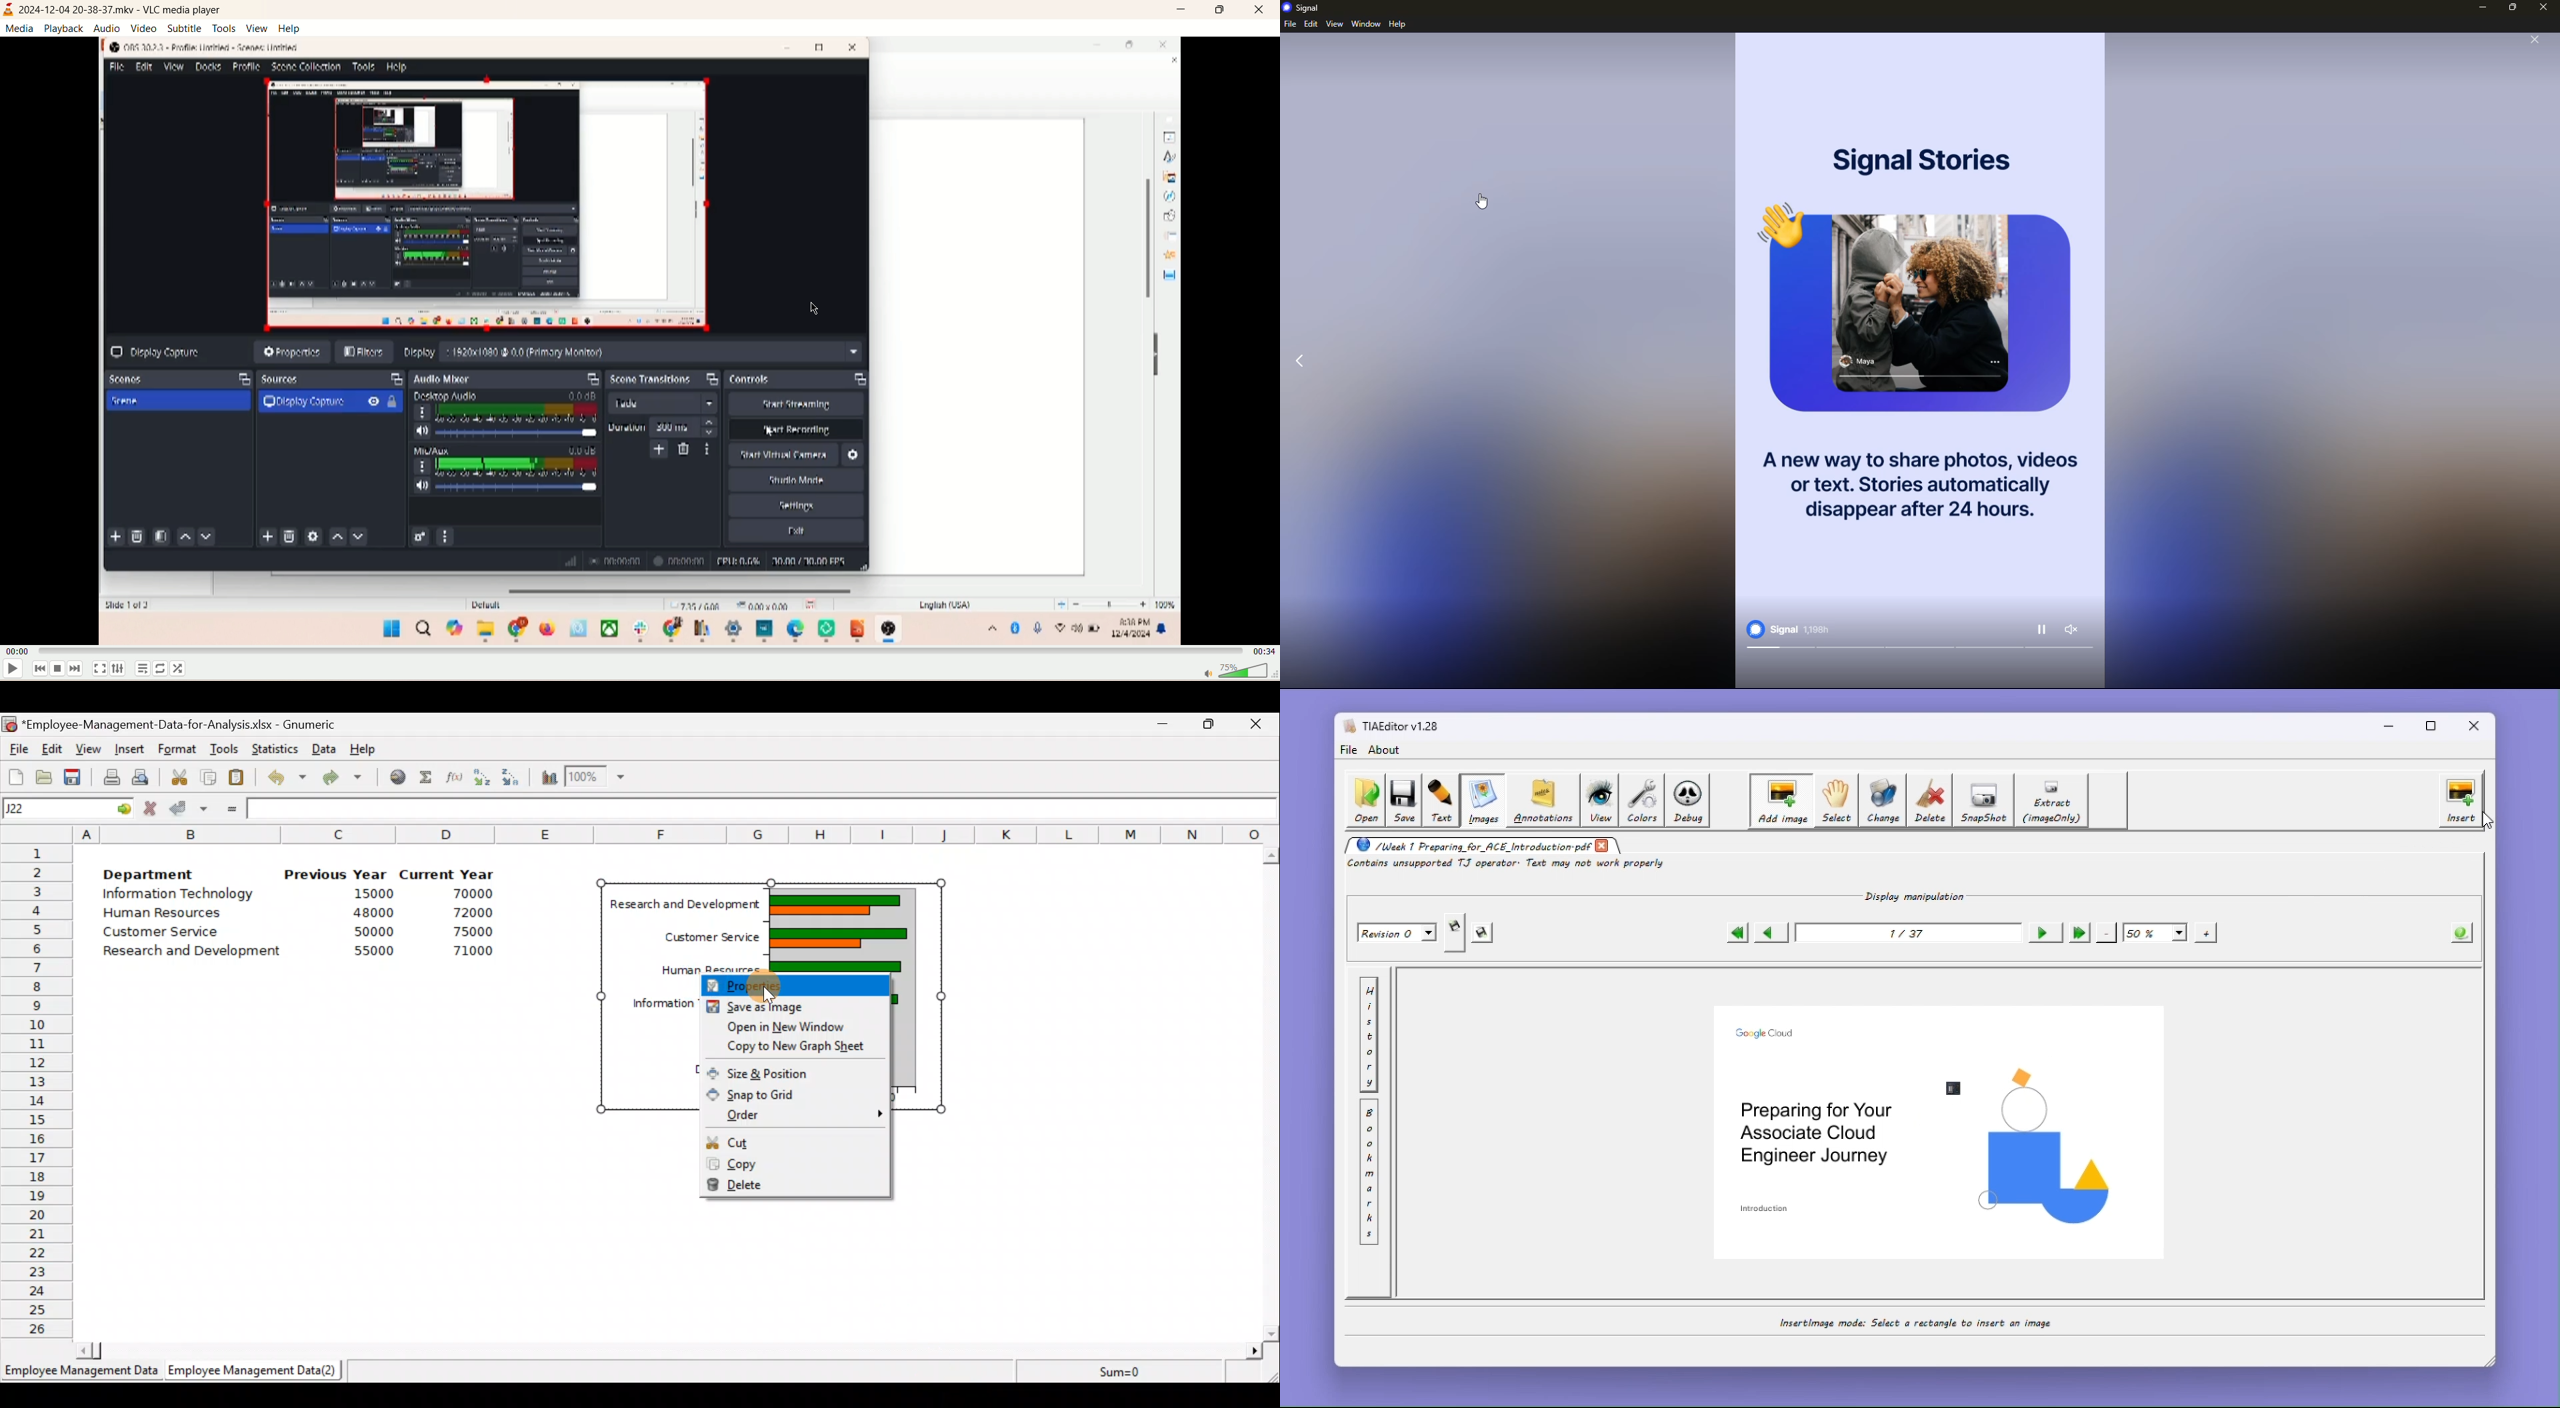 The width and height of the screenshot is (2576, 1428). Describe the element at coordinates (132, 747) in the screenshot. I see `Insert` at that location.